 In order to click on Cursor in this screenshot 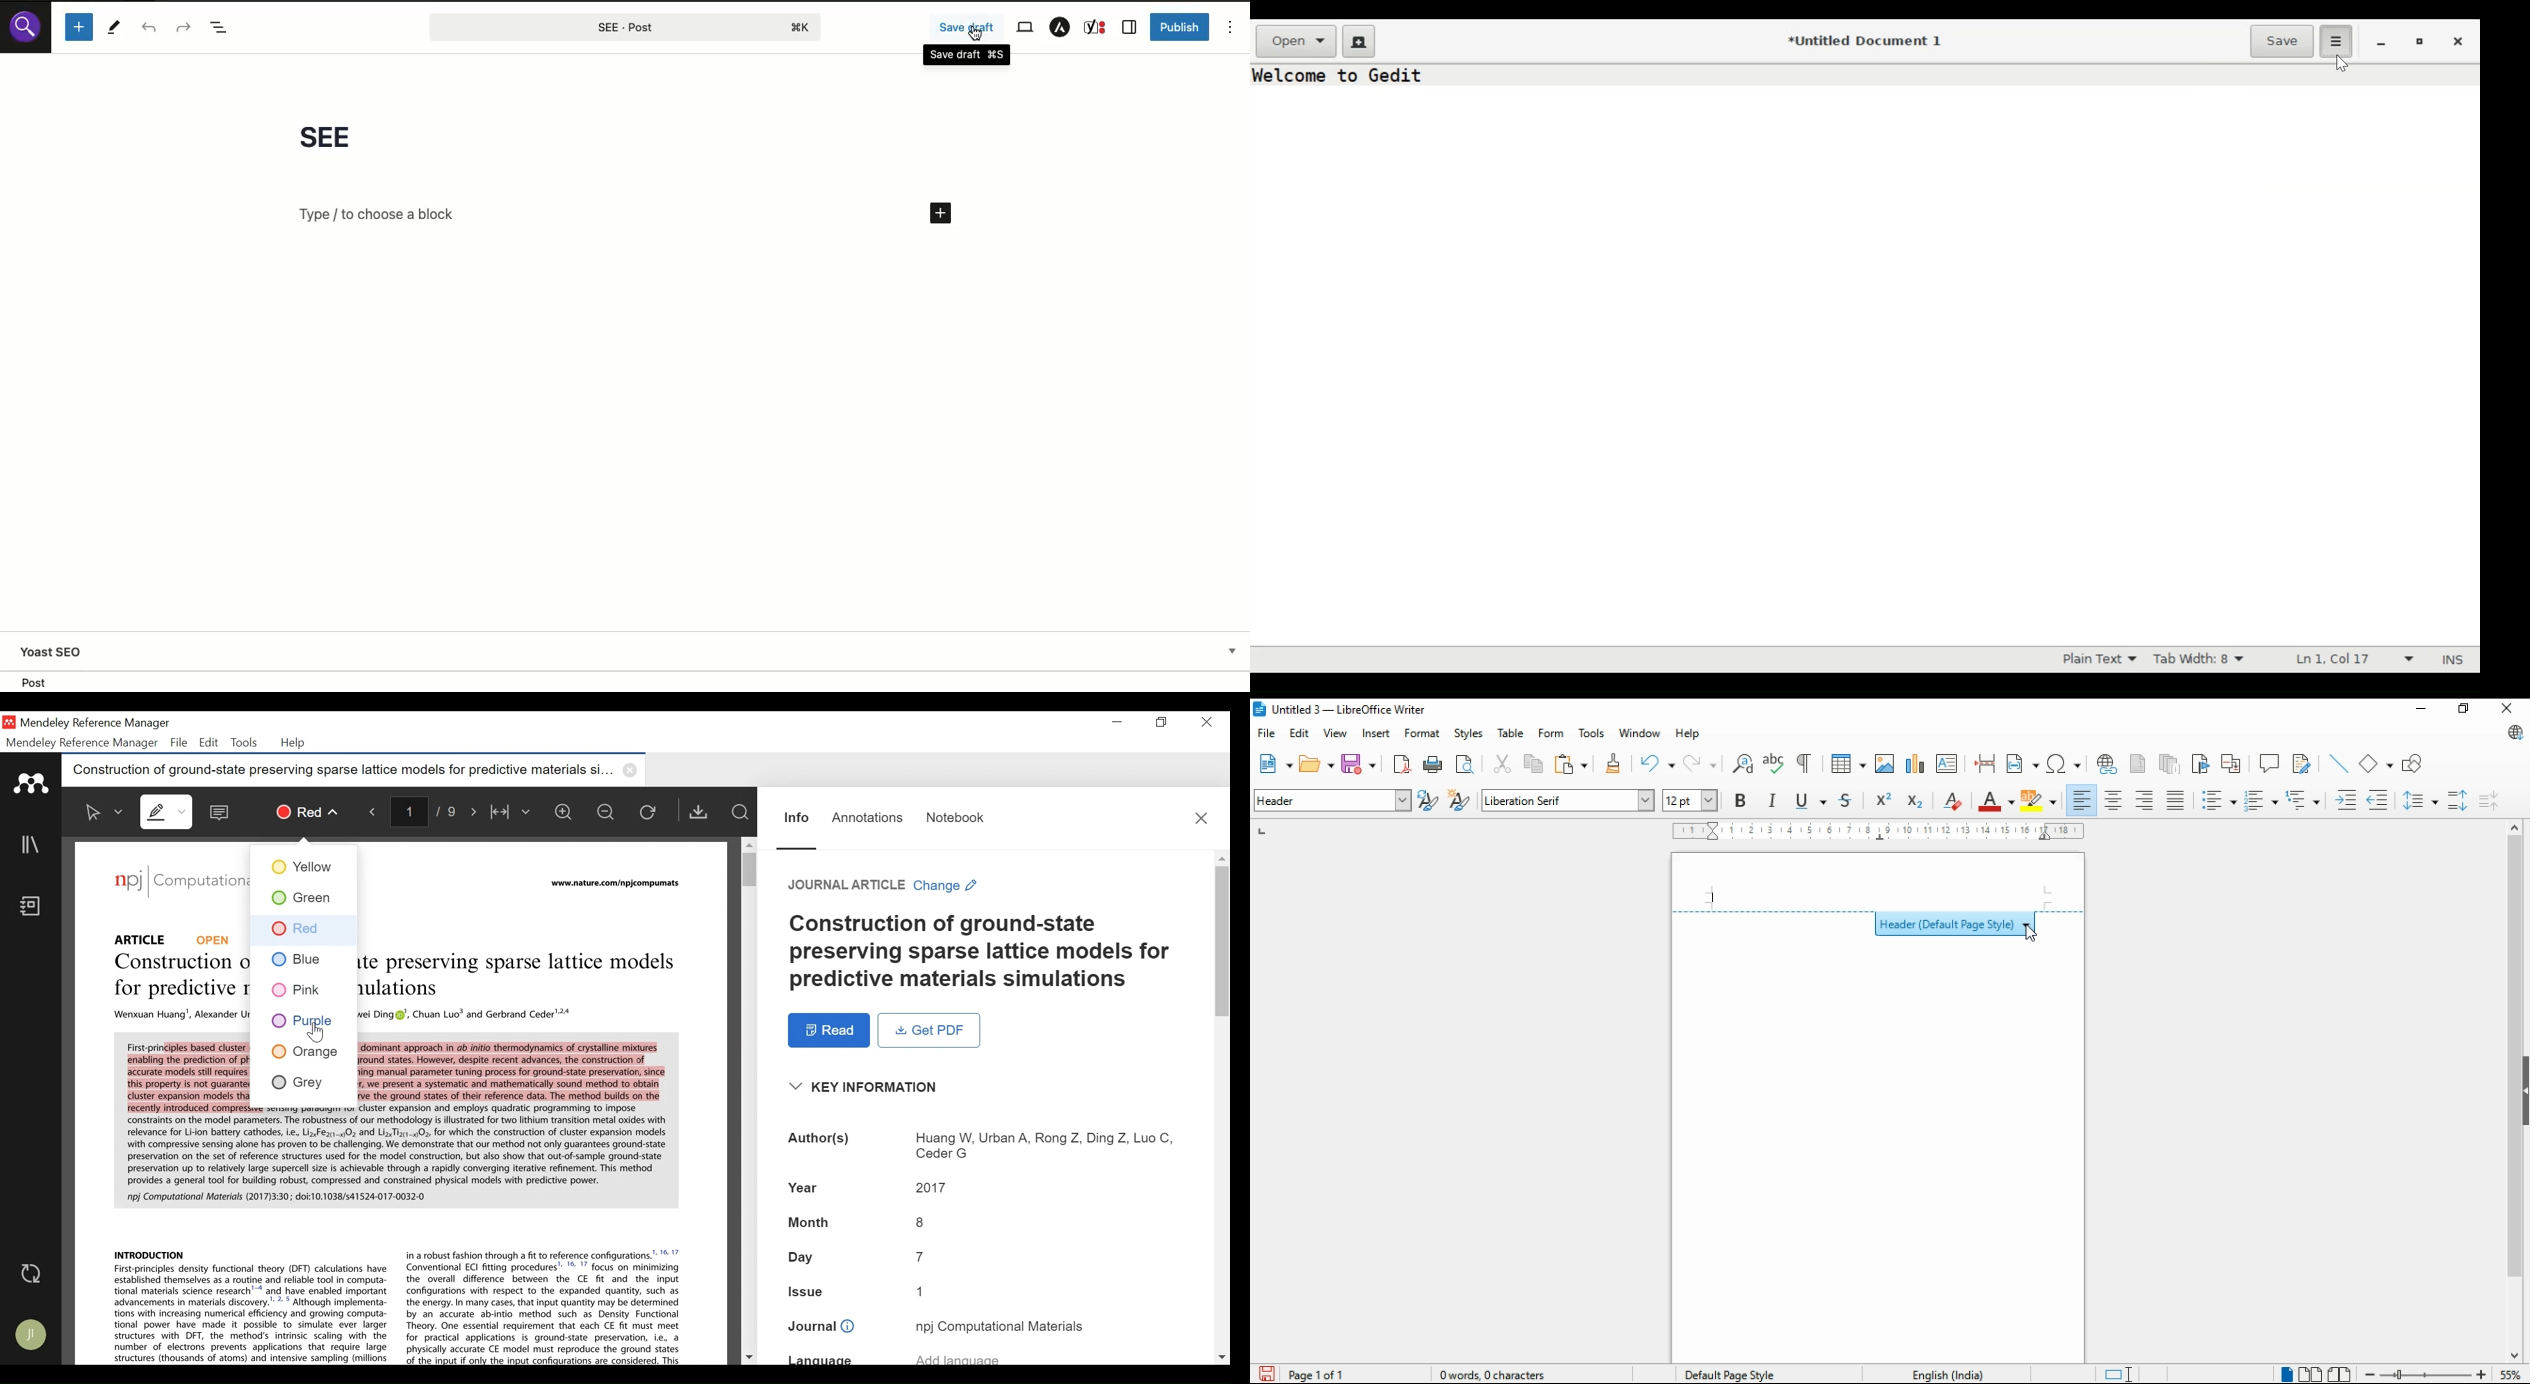, I will do `click(318, 1033)`.